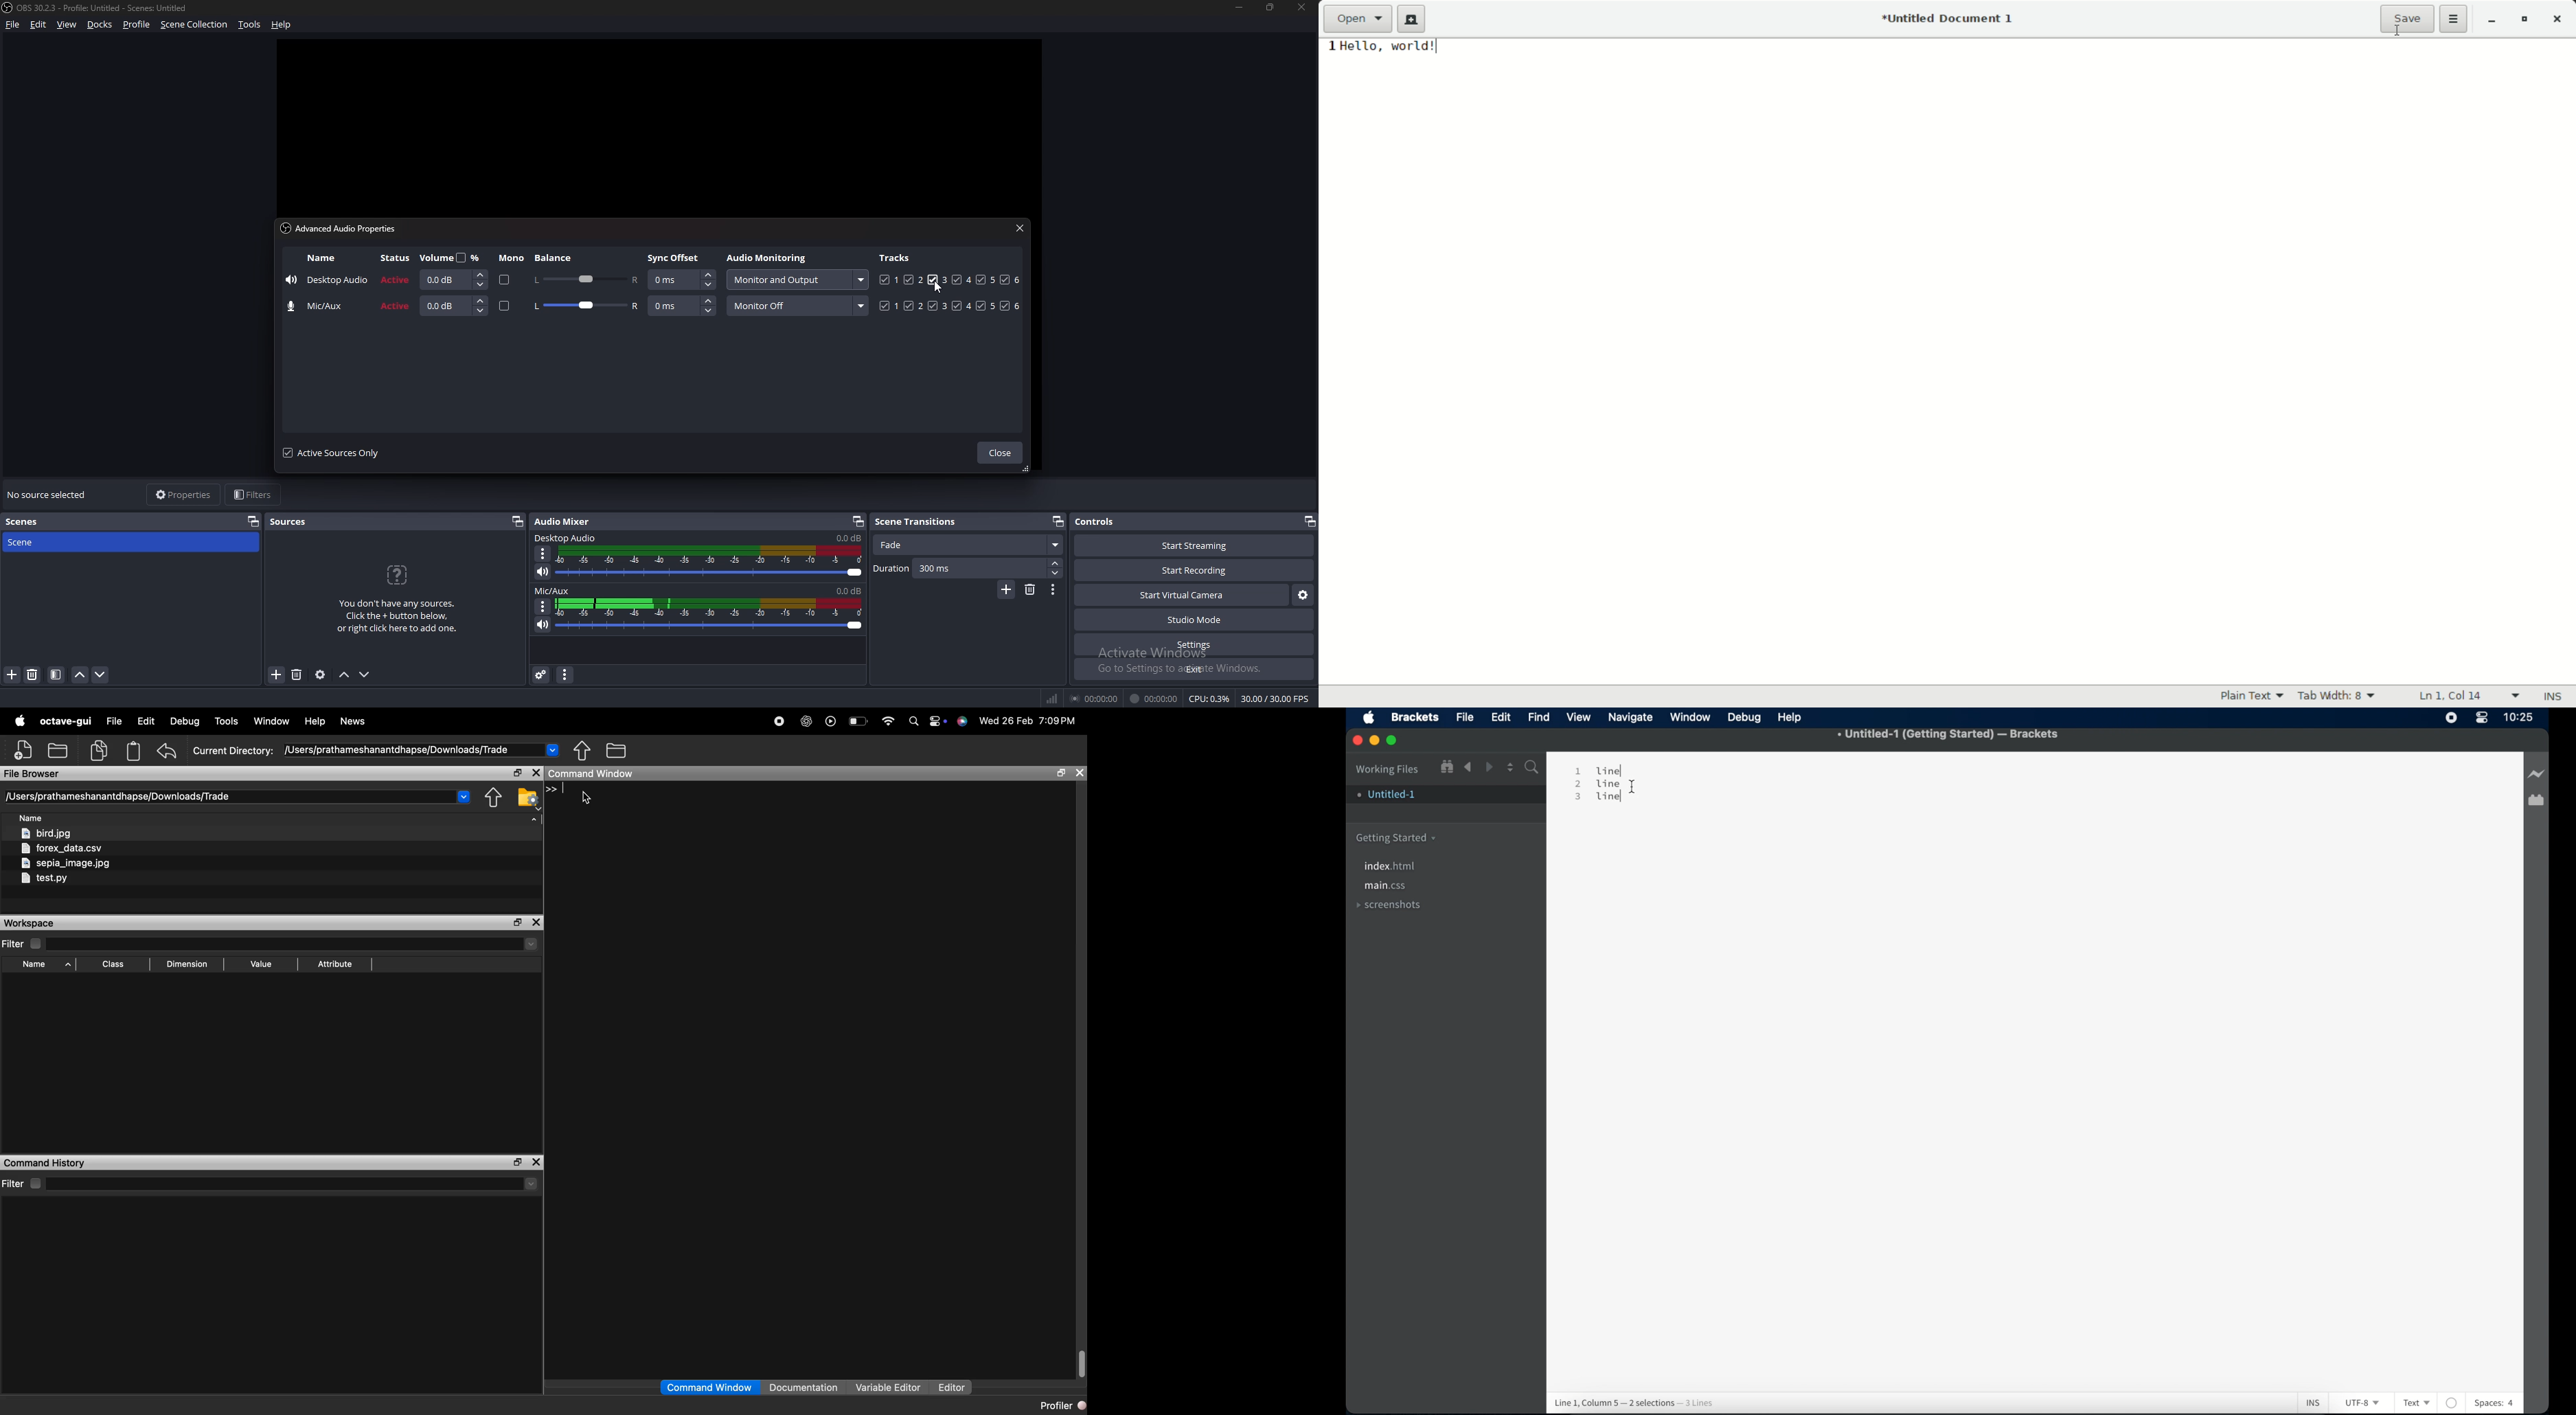 This screenshot has width=2576, height=1428. I want to click on audio mixer menu, so click(567, 675).